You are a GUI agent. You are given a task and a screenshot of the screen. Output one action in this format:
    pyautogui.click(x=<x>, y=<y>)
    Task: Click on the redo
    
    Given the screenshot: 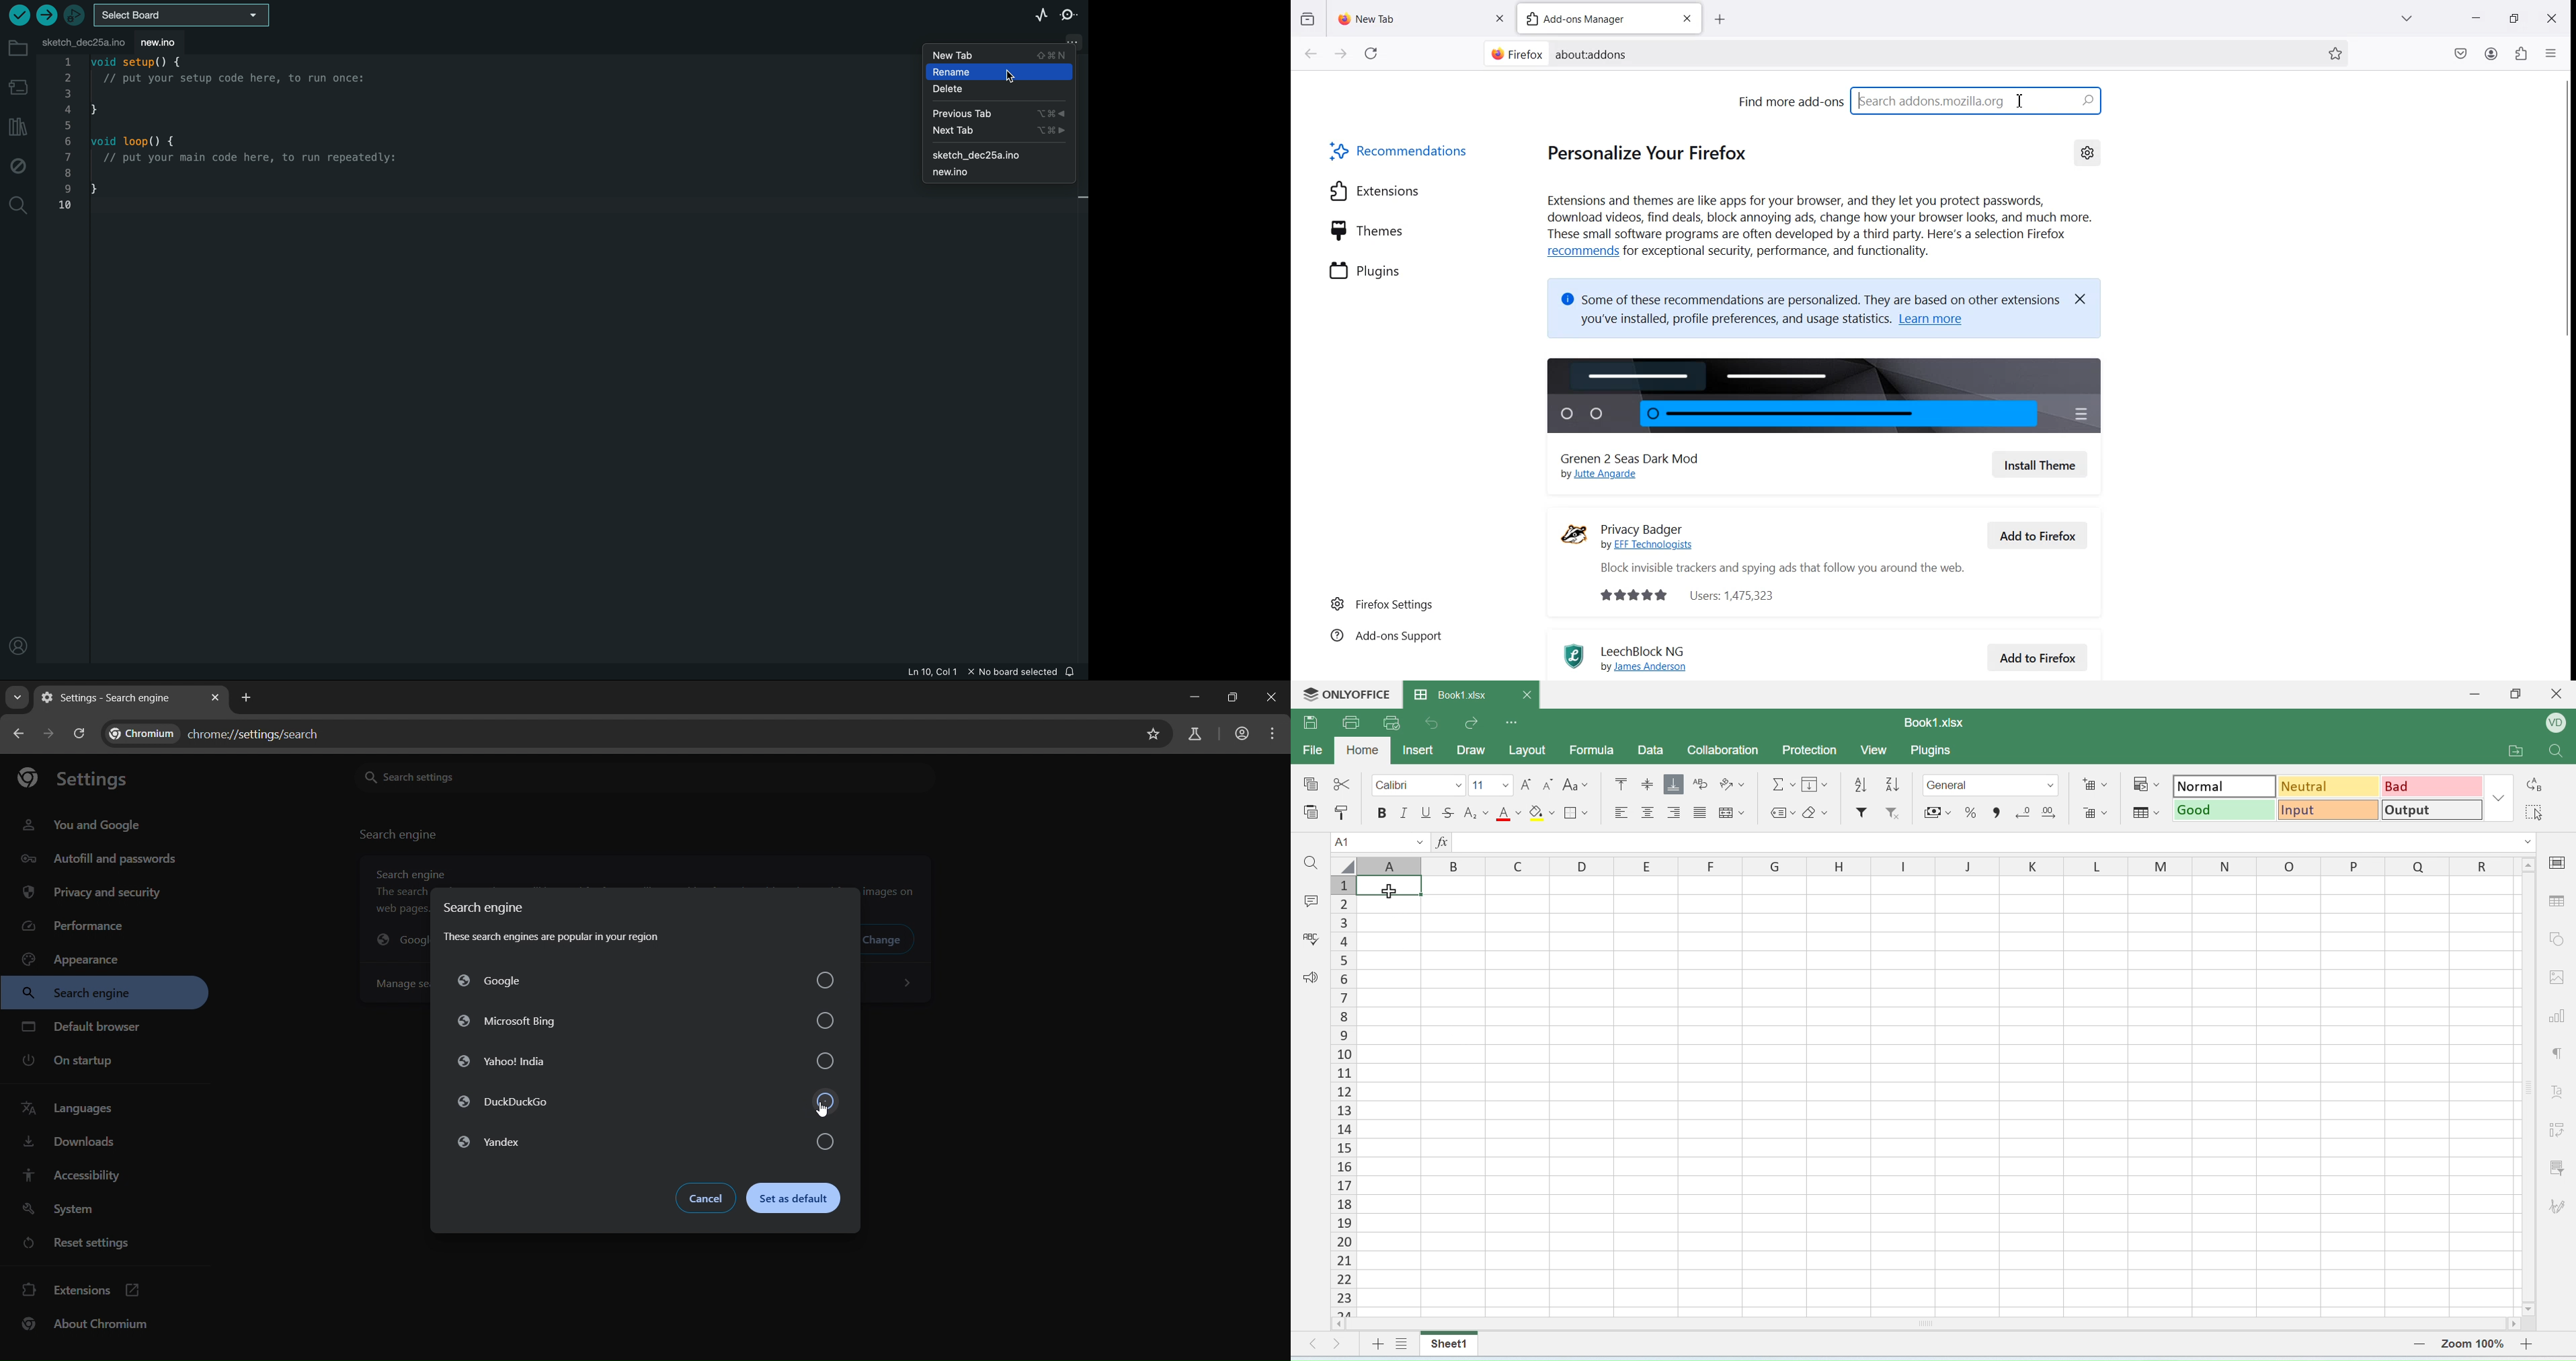 What is the action you would take?
    pyautogui.click(x=1471, y=723)
    